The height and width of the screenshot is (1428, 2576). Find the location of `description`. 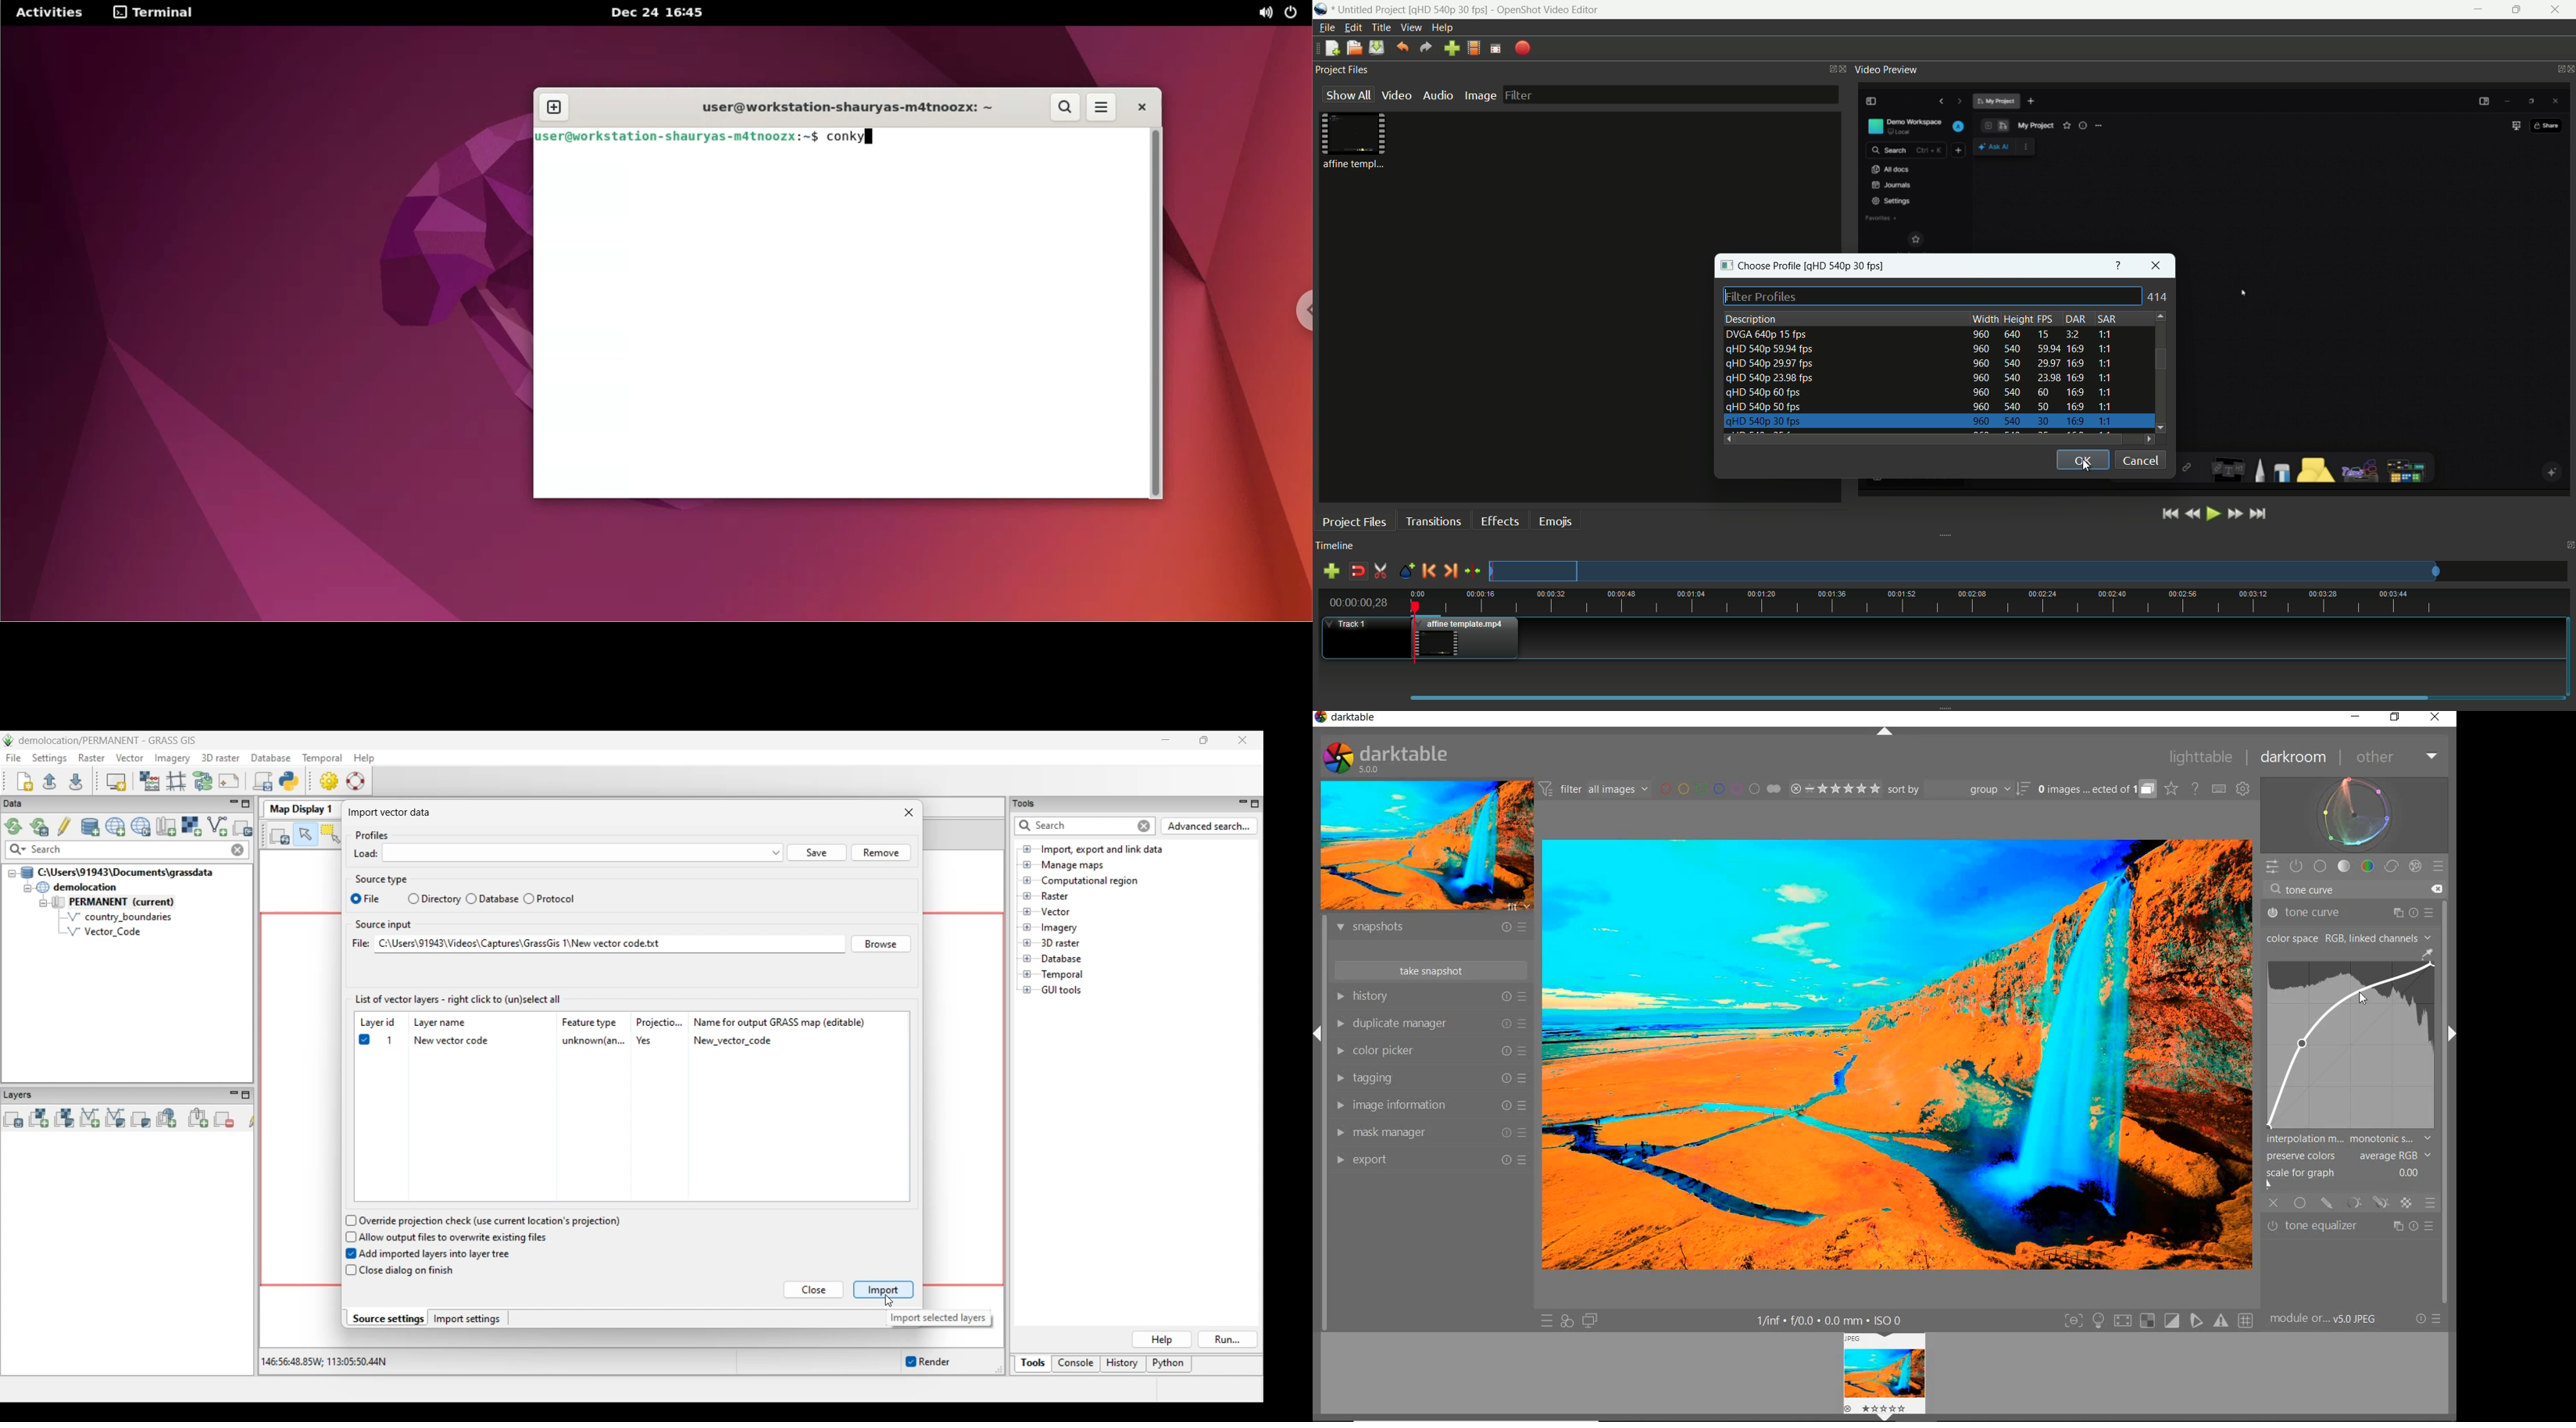

description is located at coordinates (1752, 319).